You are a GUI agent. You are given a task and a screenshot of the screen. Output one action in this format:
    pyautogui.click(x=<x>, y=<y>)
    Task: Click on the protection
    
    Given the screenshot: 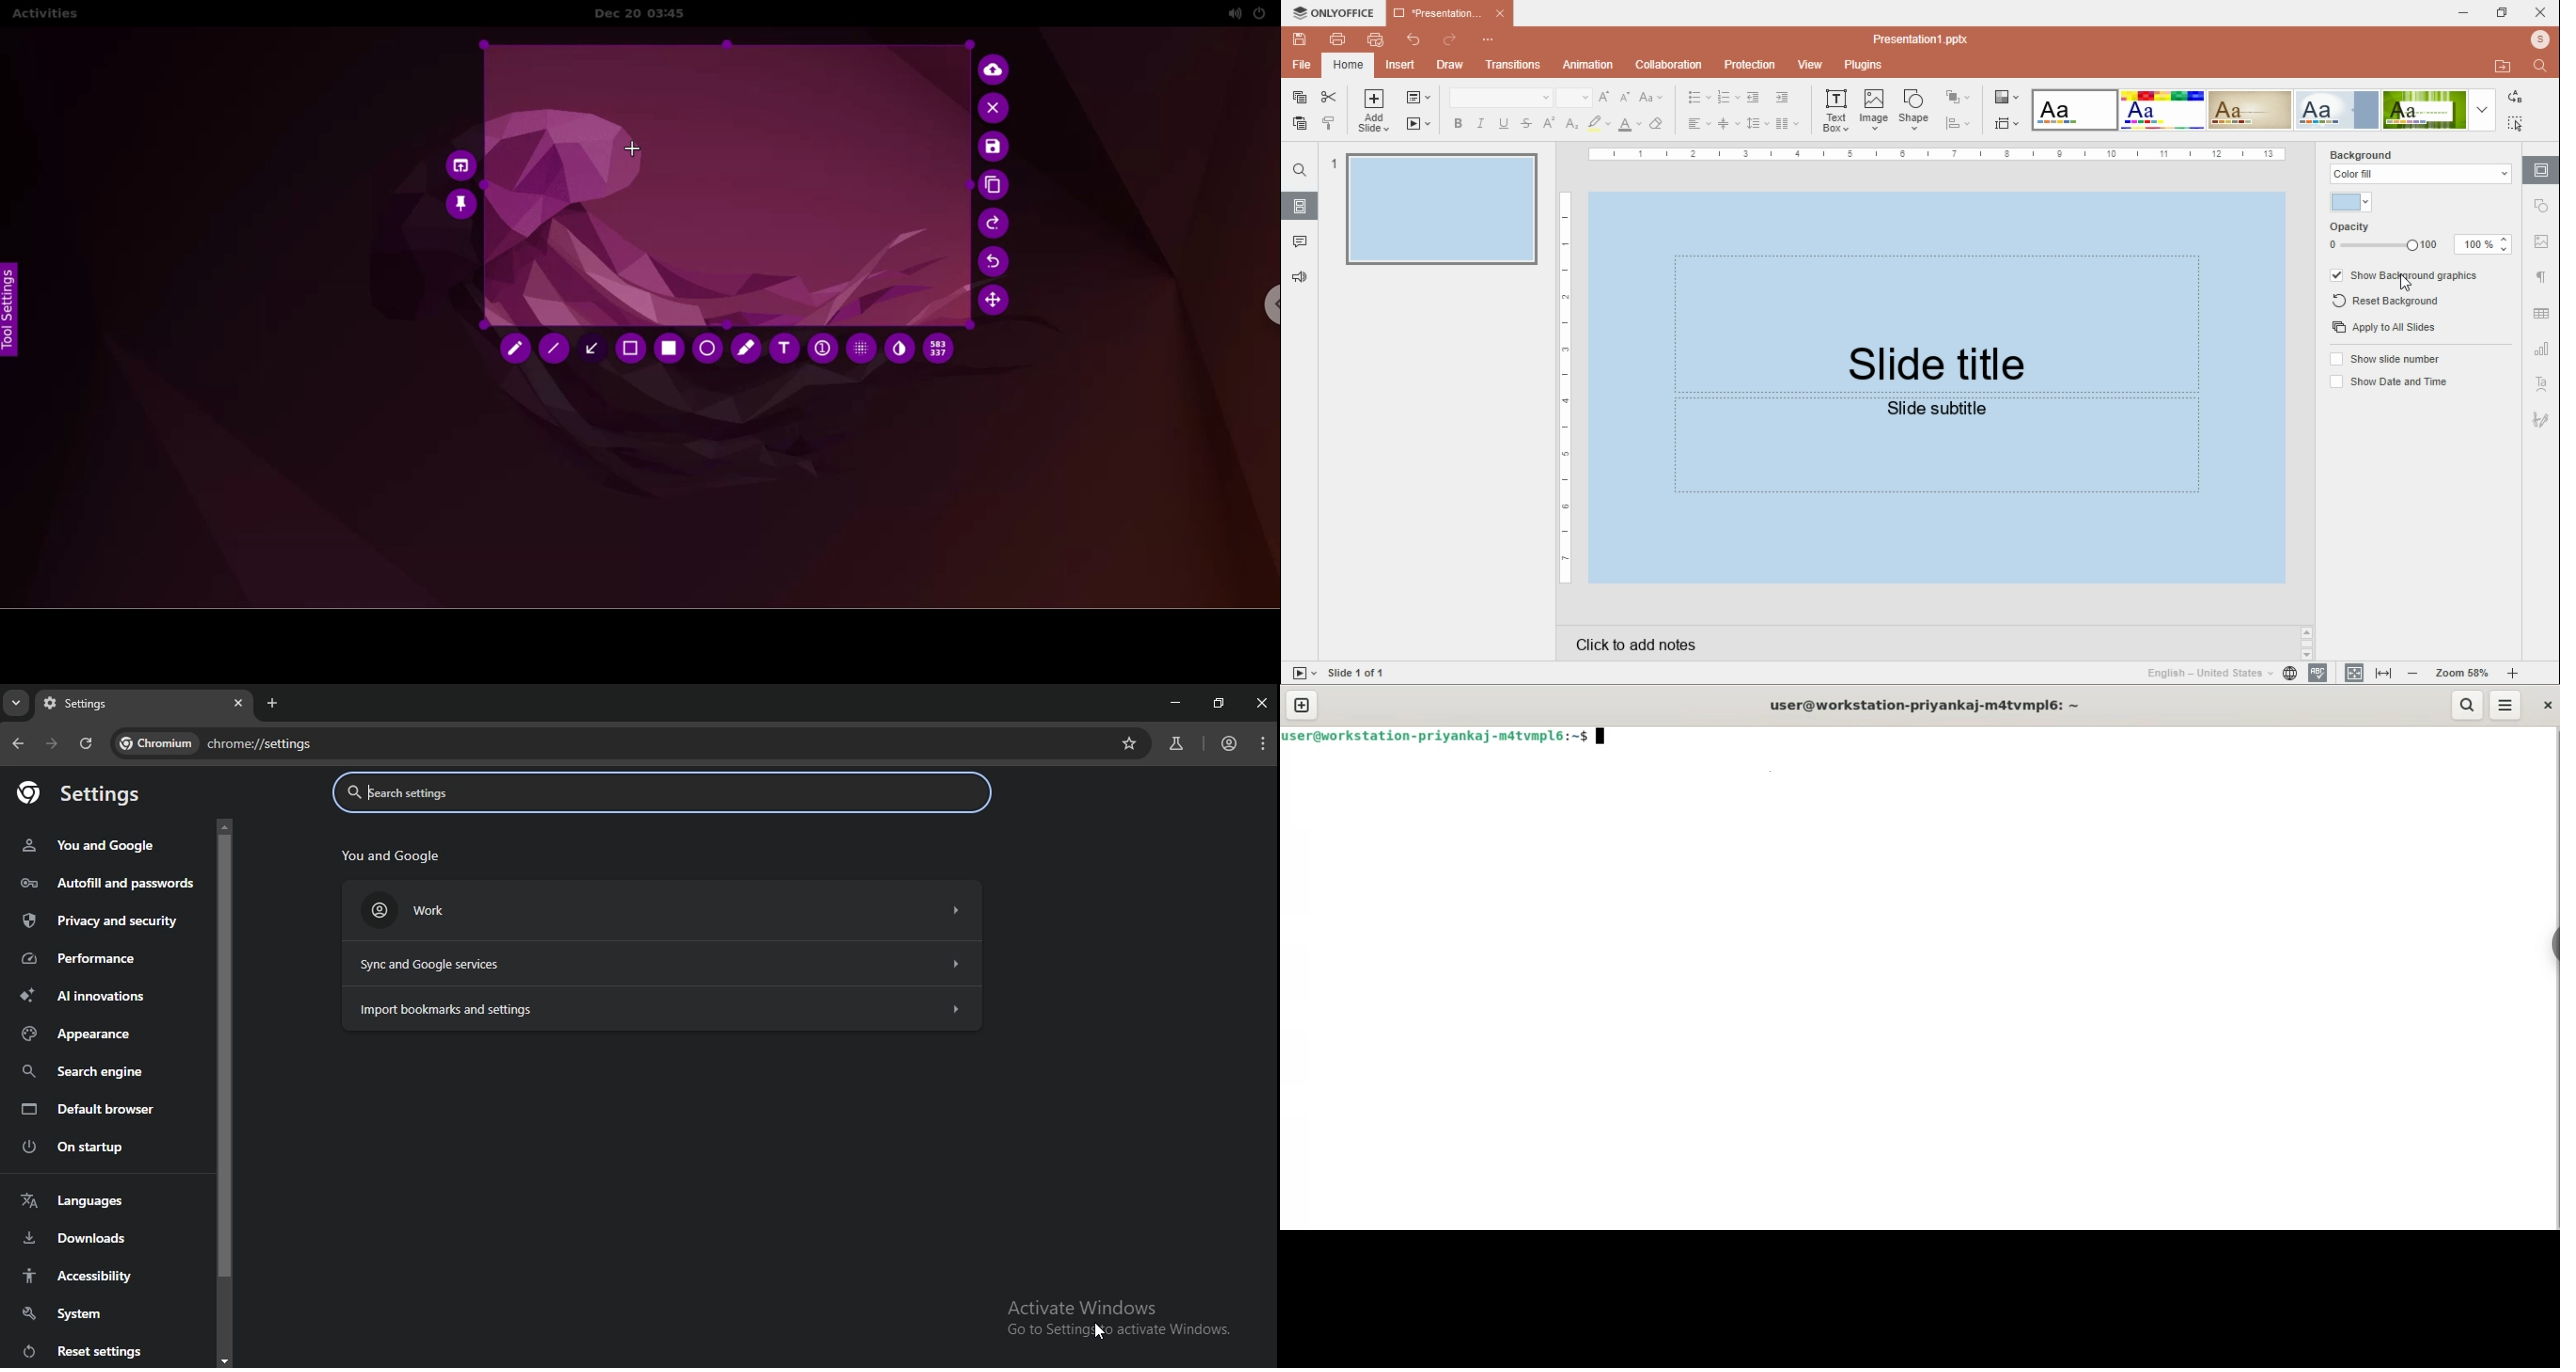 What is the action you would take?
    pyautogui.click(x=1748, y=65)
    